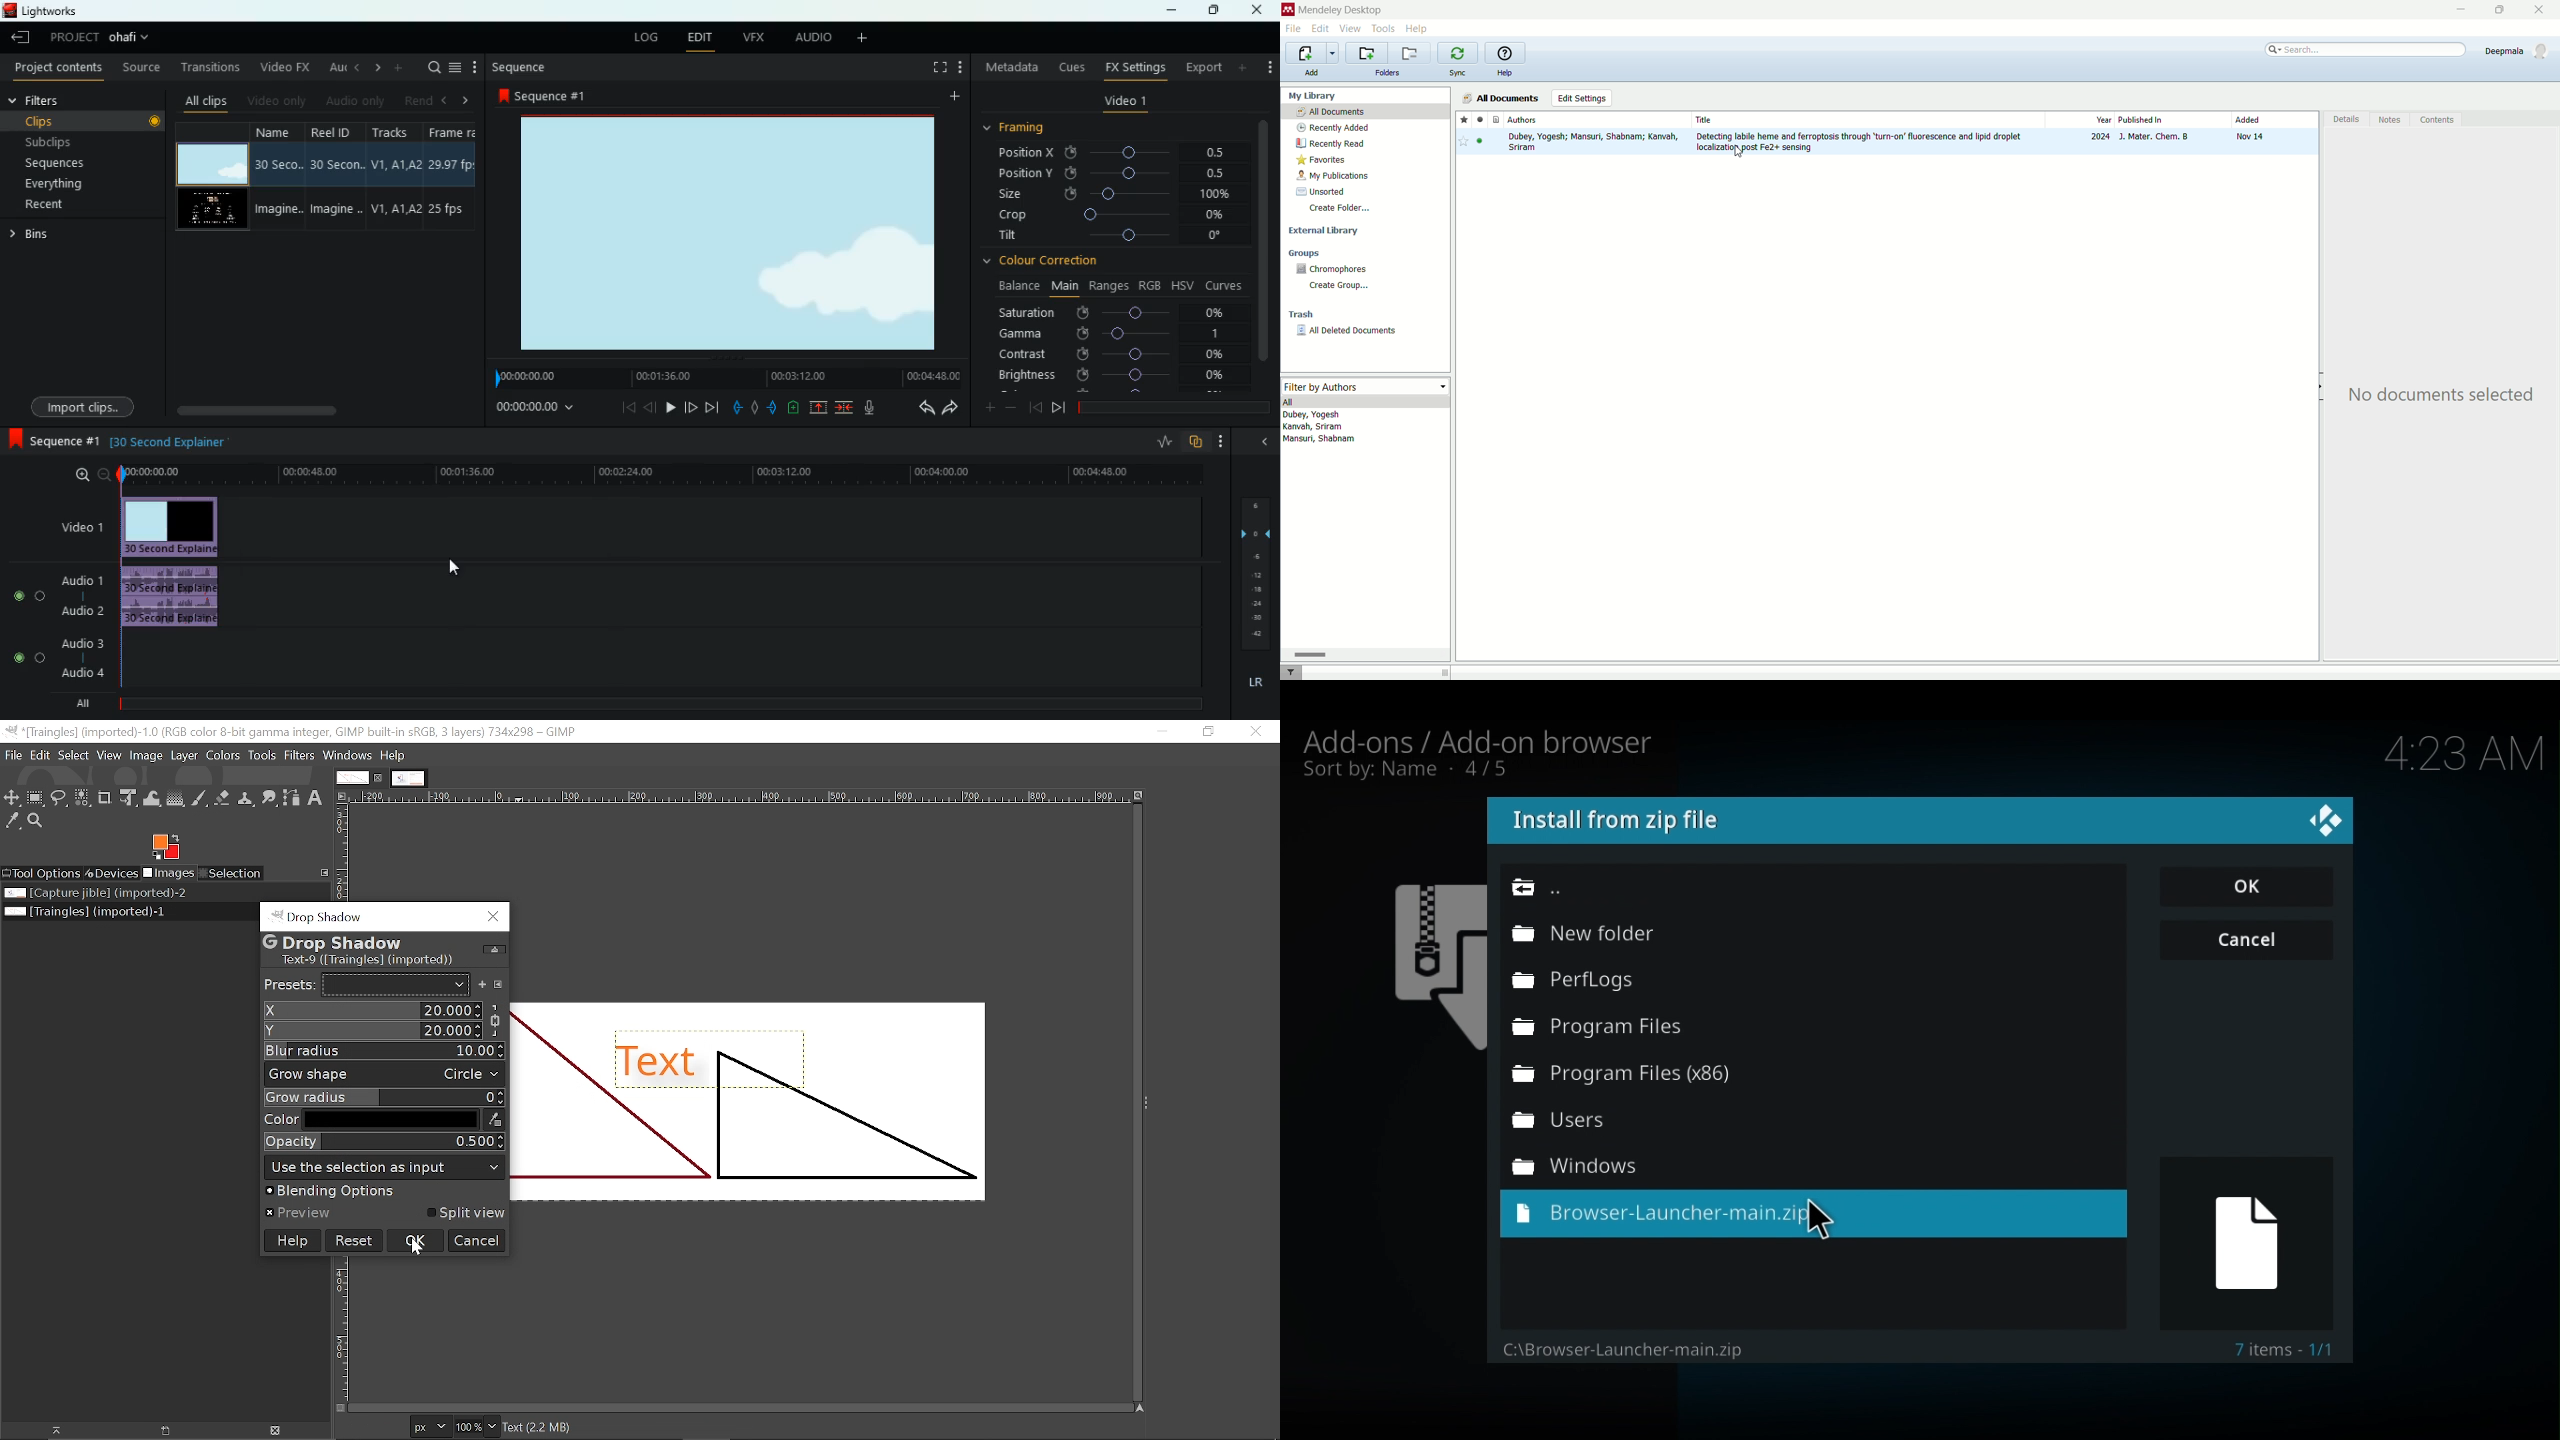  Describe the element at coordinates (1342, 287) in the screenshot. I see `create group` at that location.